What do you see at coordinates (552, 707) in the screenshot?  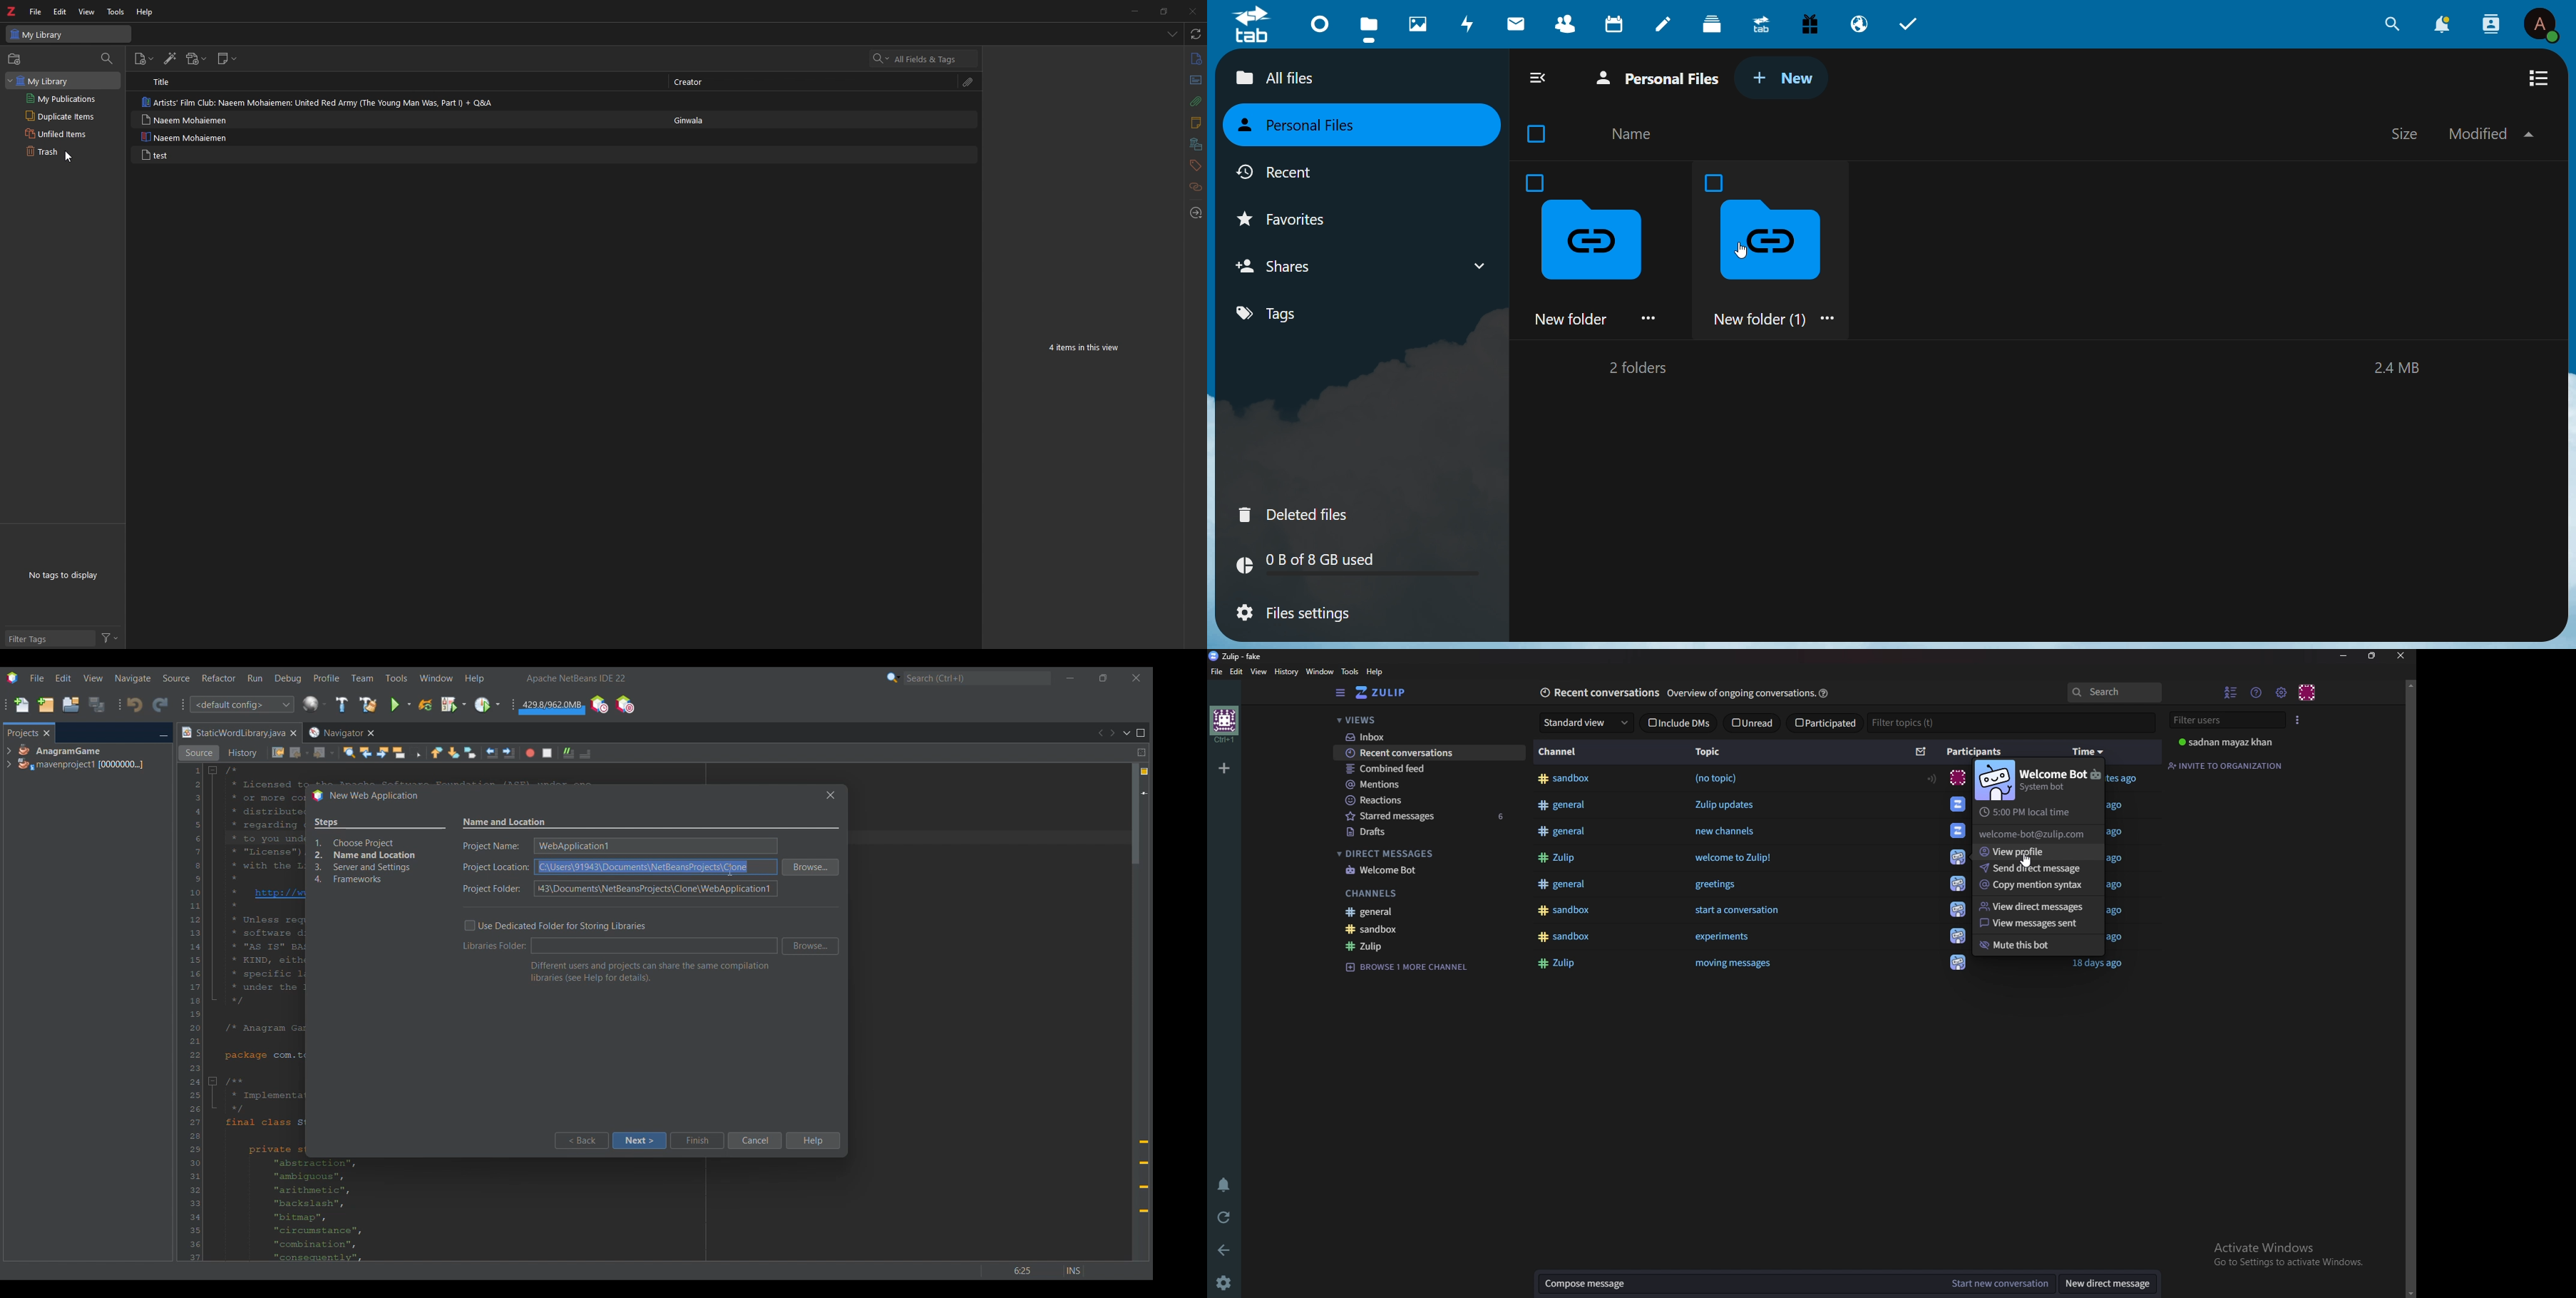 I see `Garbage collection changed` at bounding box center [552, 707].